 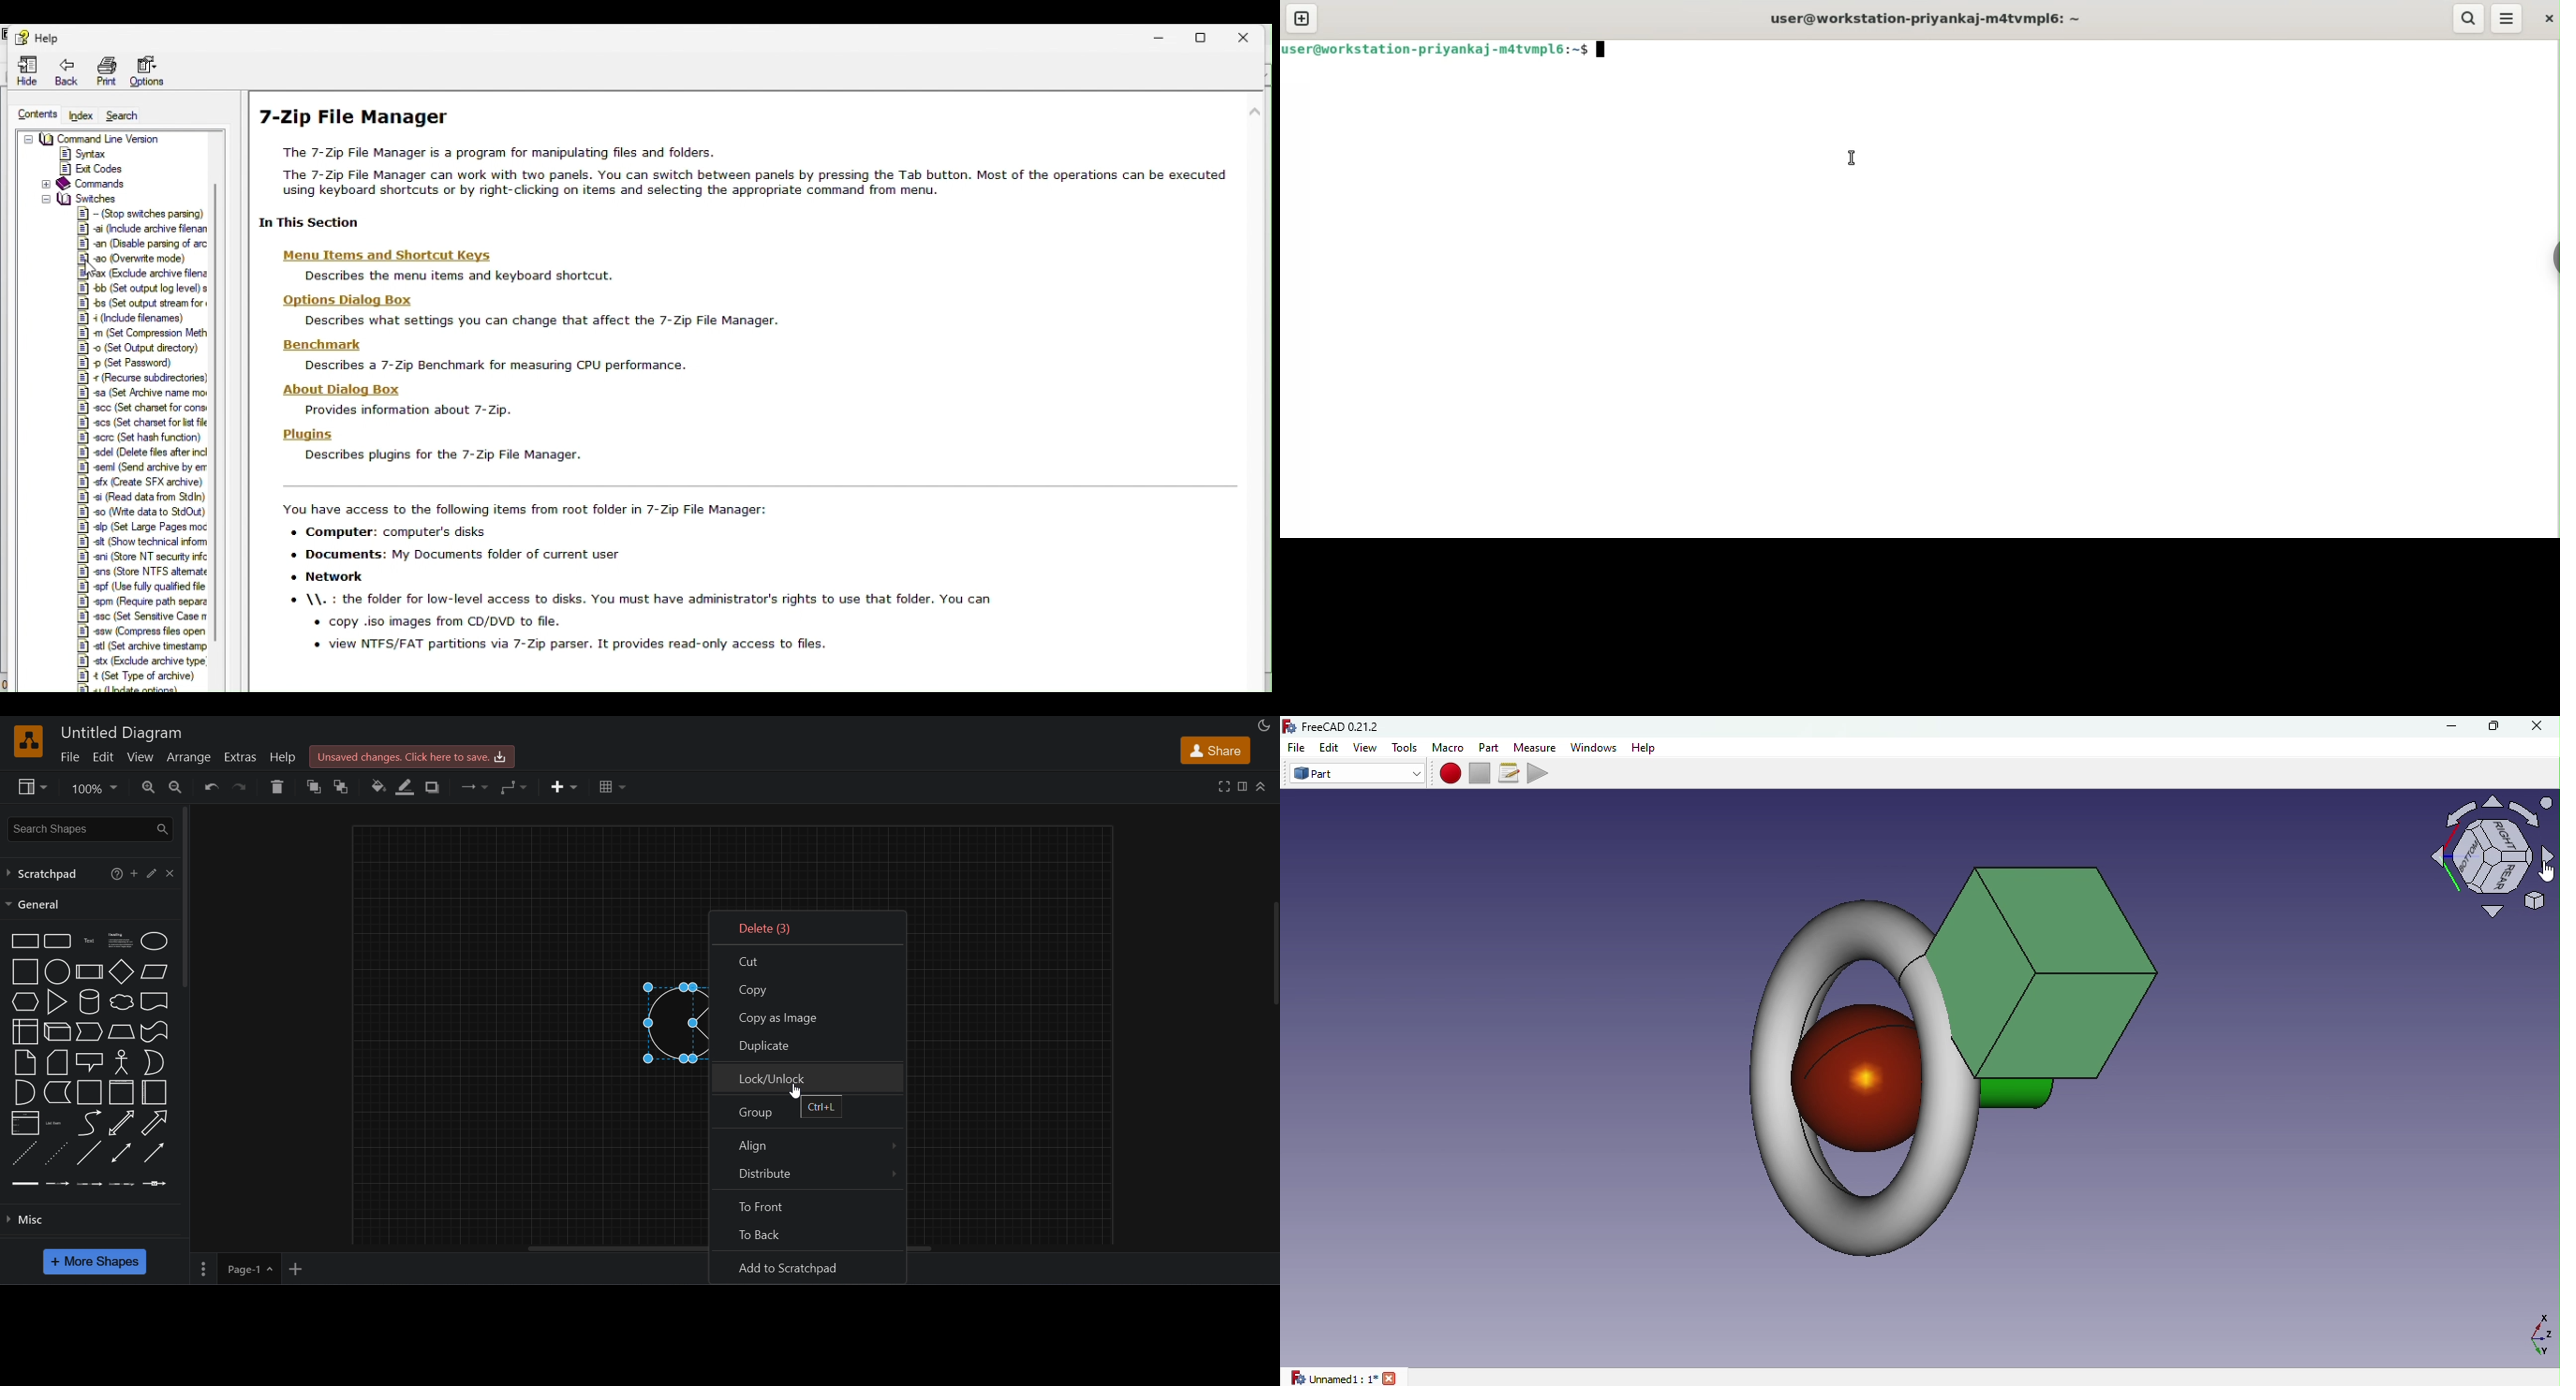 I want to click on Hons Di:, so click(x=350, y=300).